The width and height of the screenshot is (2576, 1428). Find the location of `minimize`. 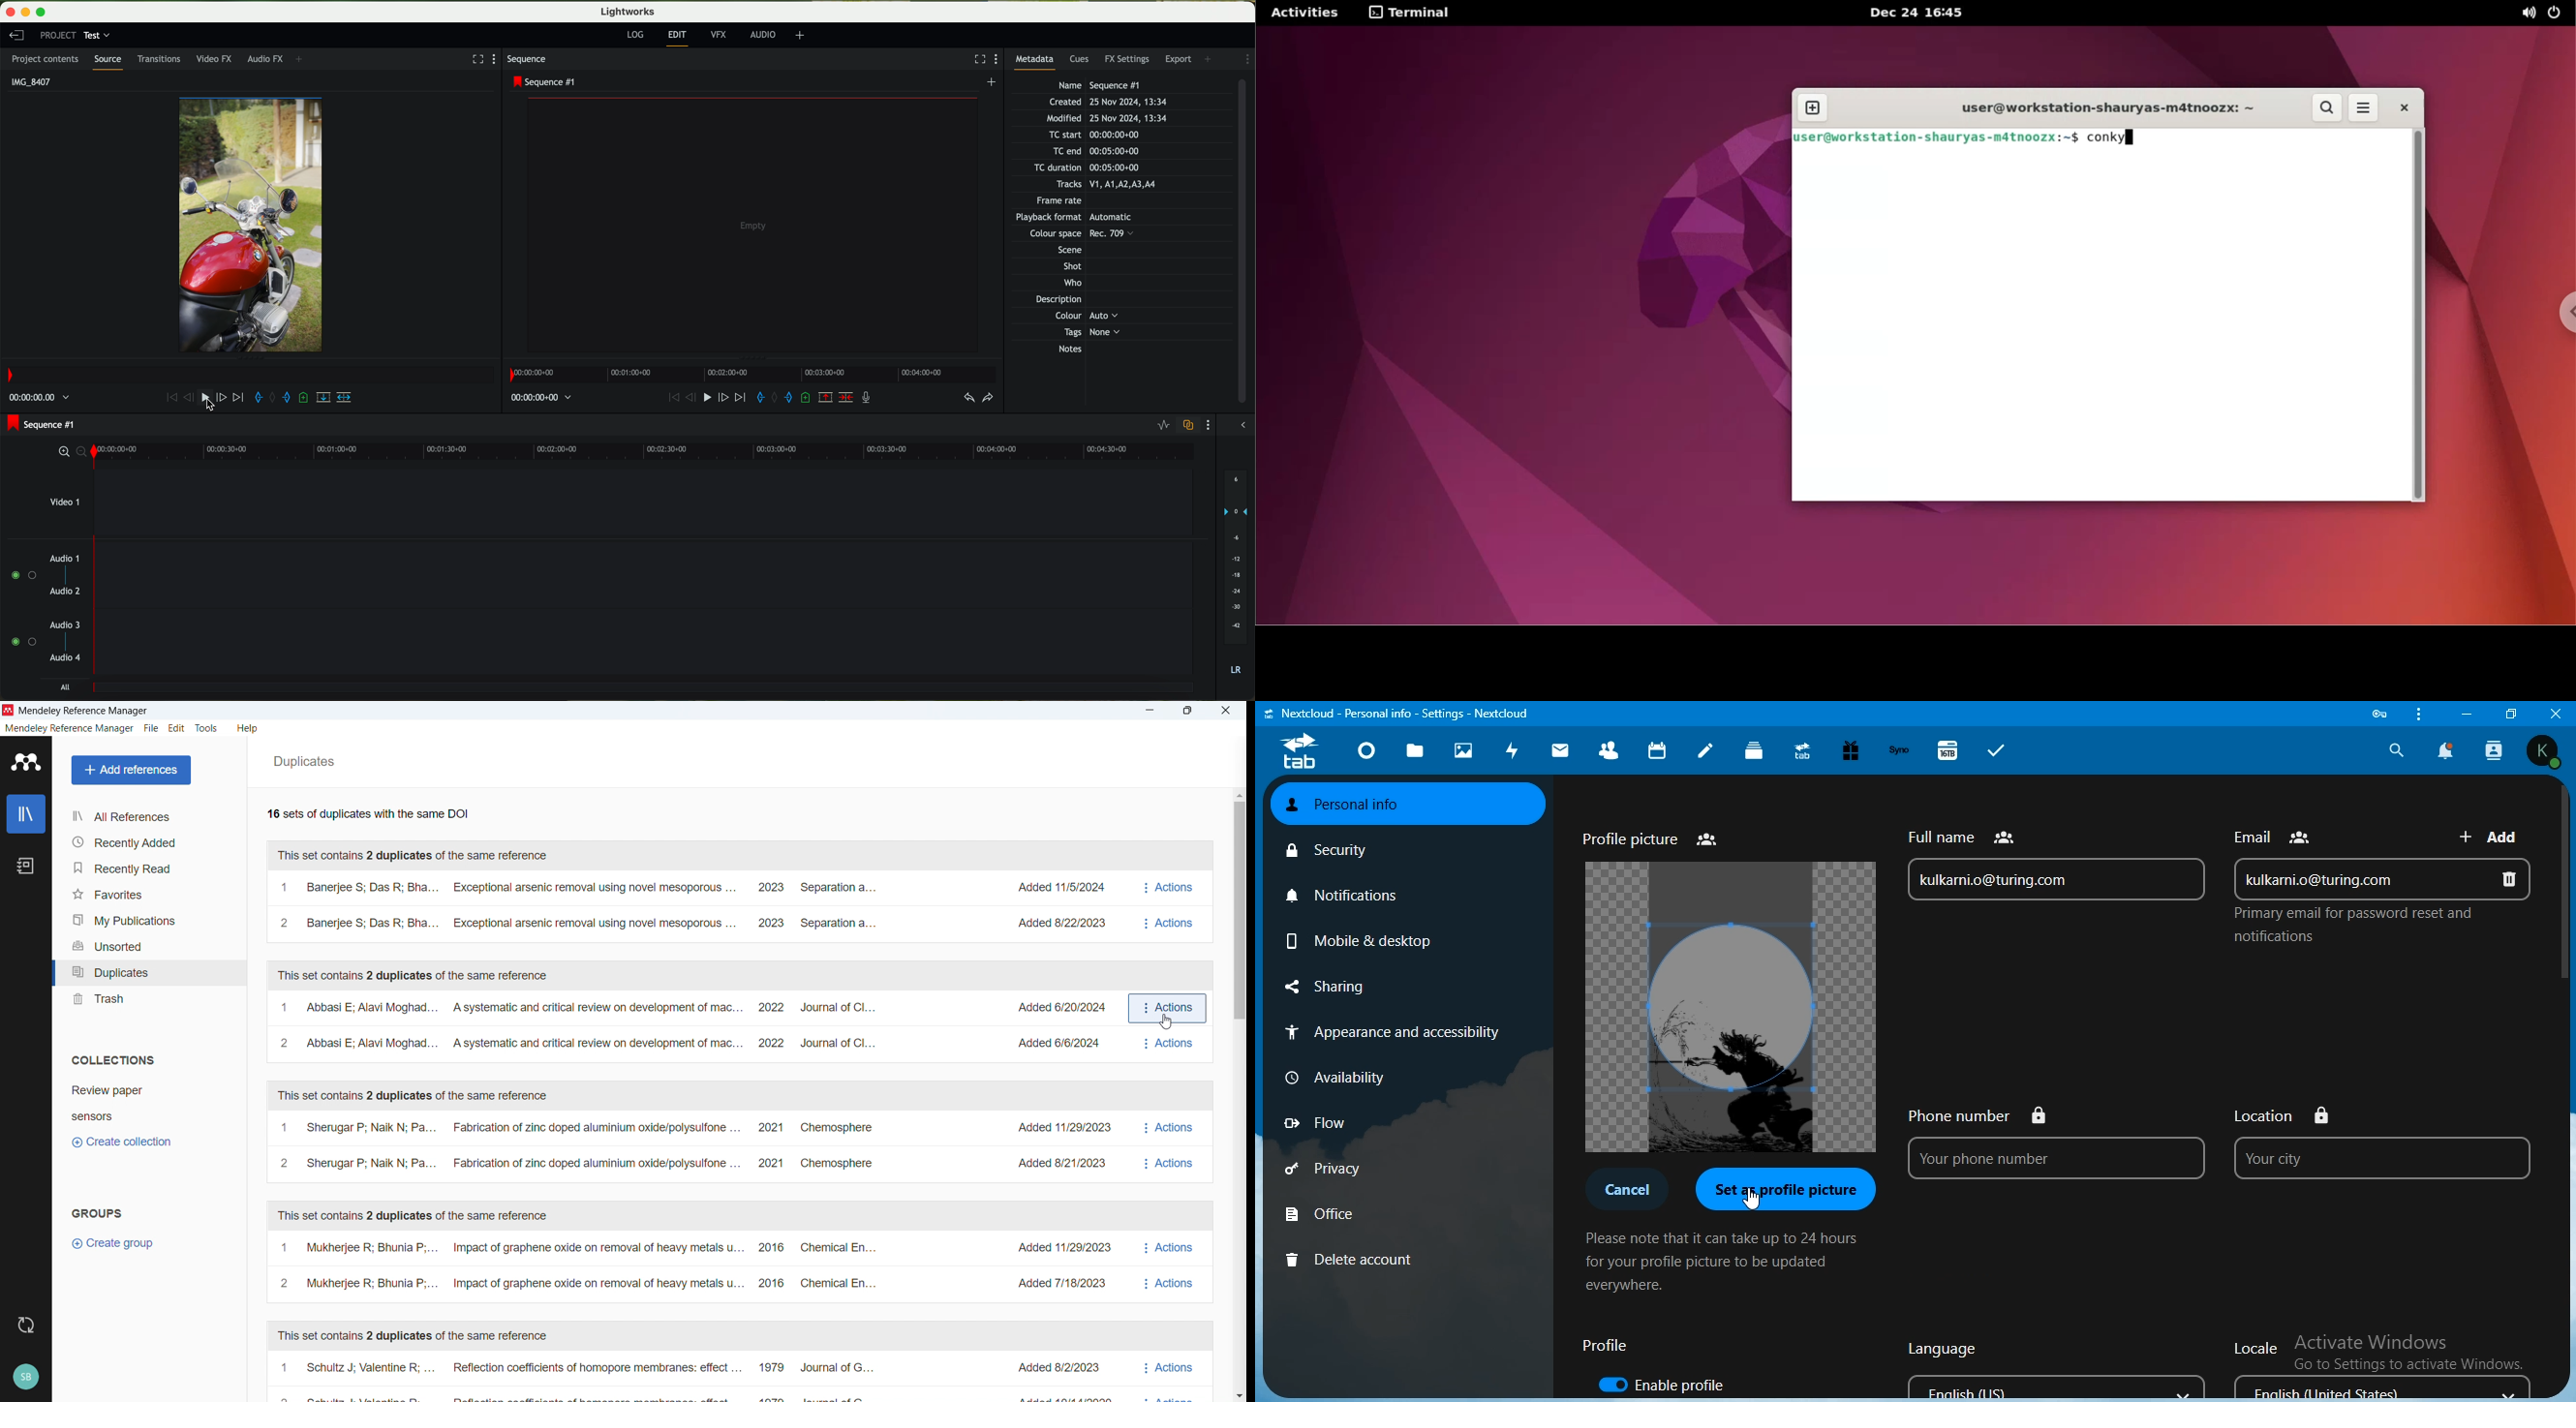

minimize is located at coordinates (2465, 714).